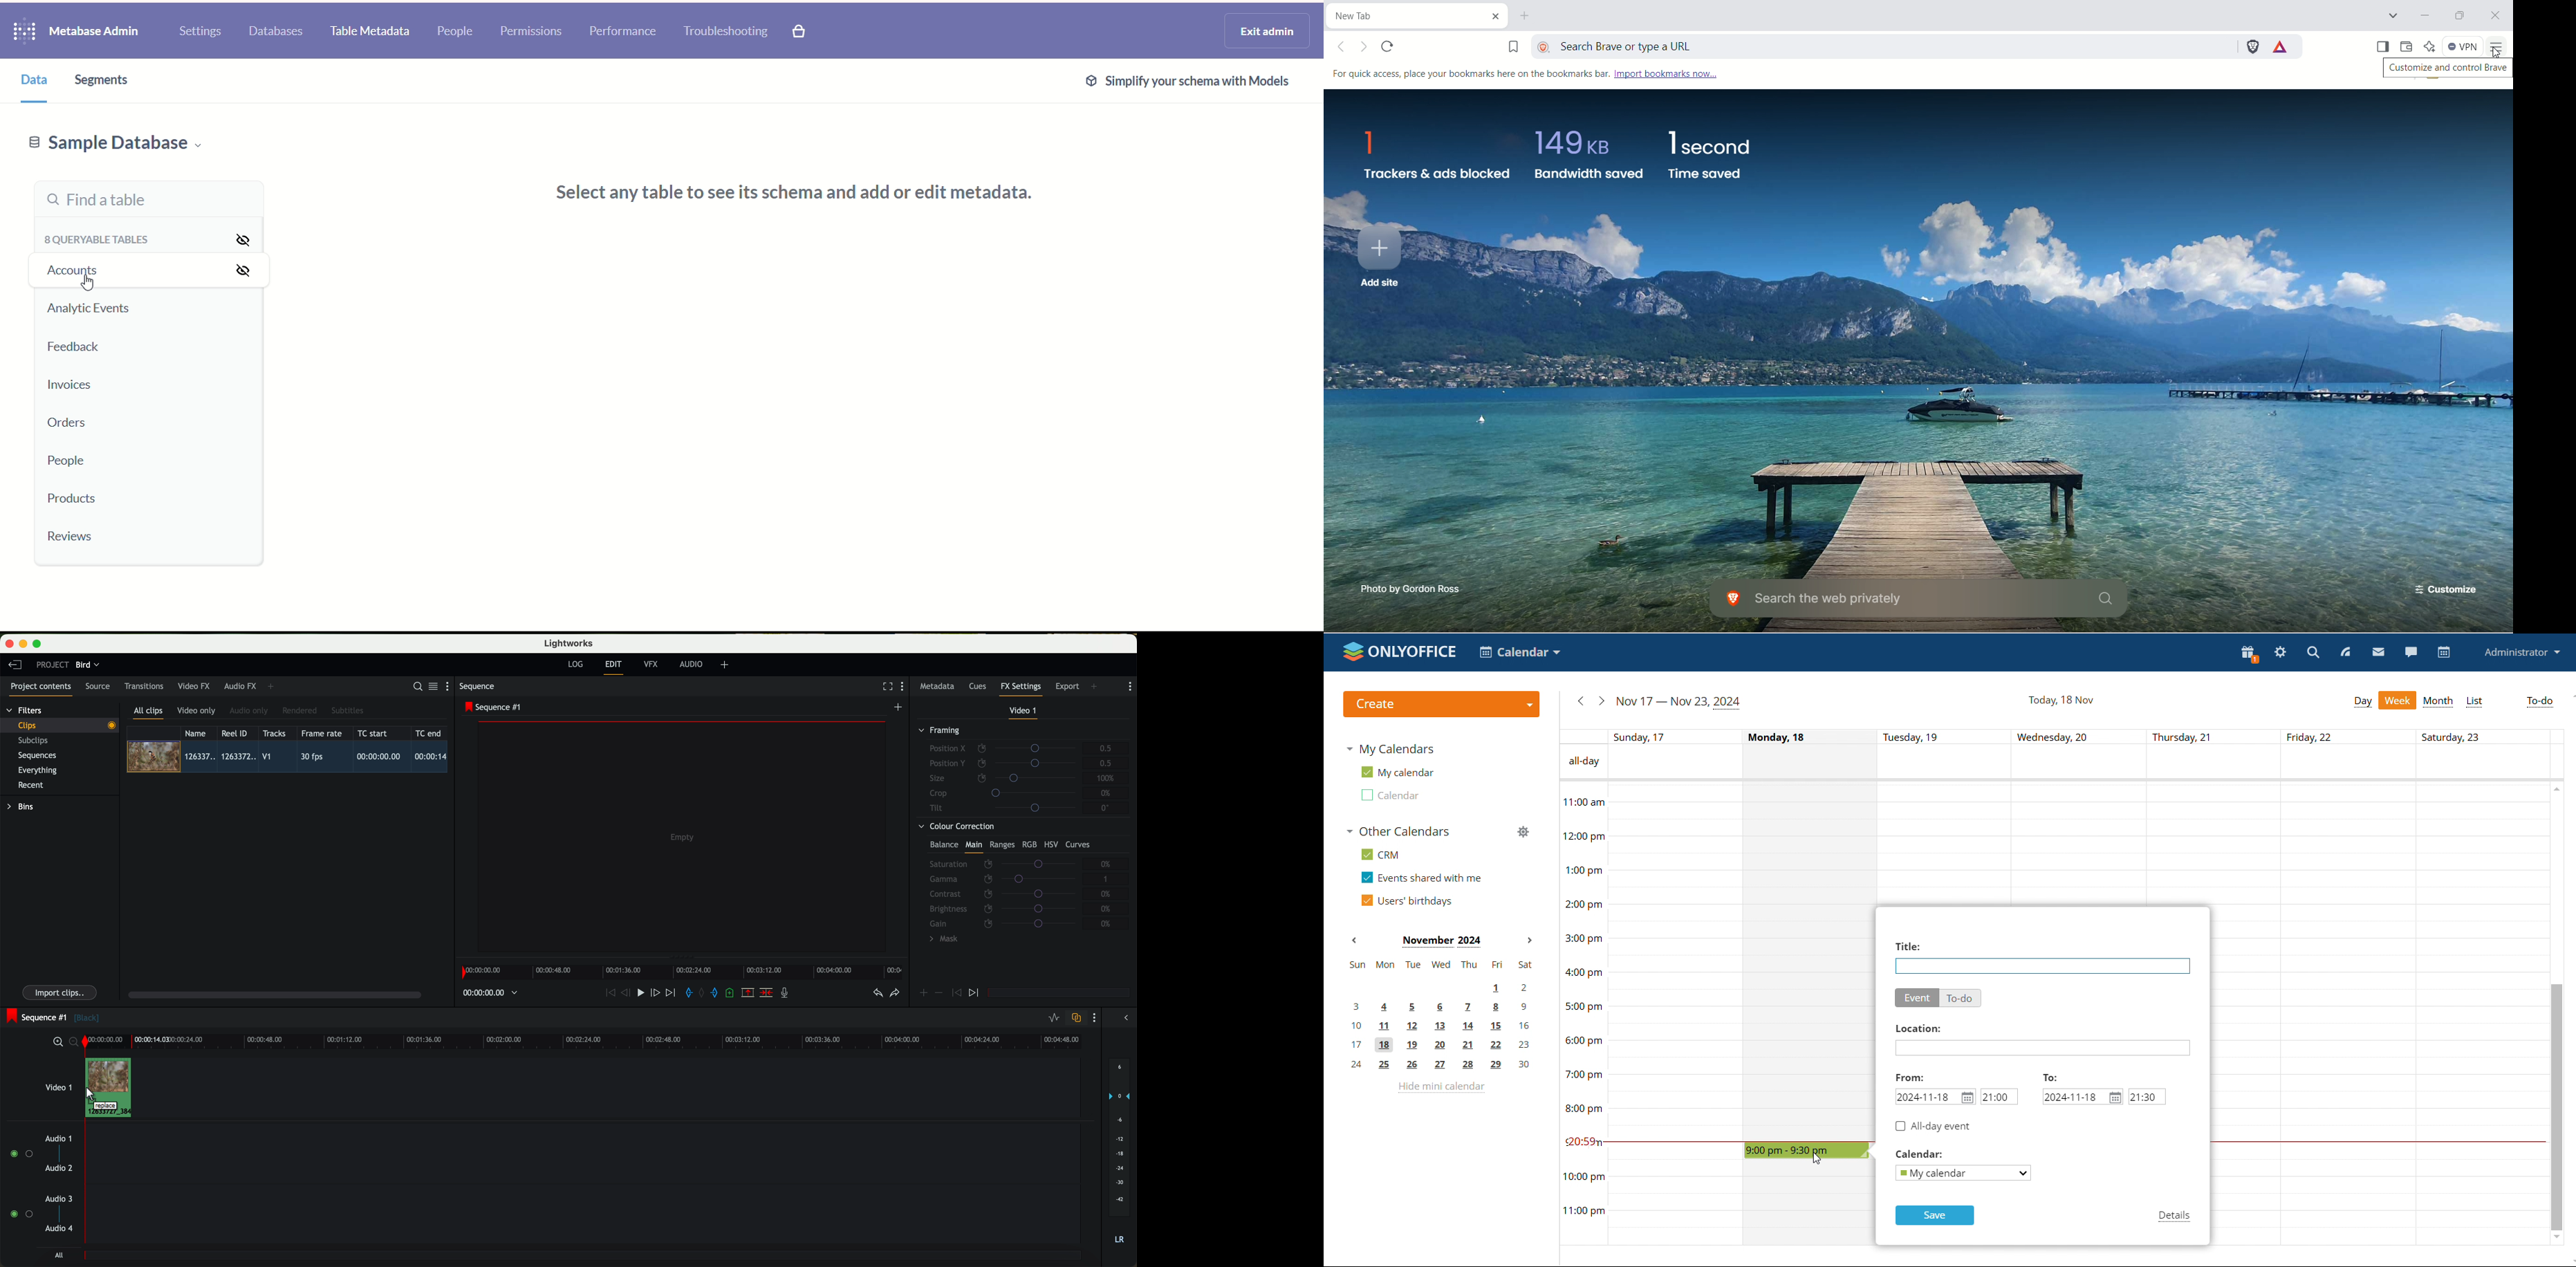 This screenshot has width=2576, height=1288. I want to click on subtitles, so click(346, 711).